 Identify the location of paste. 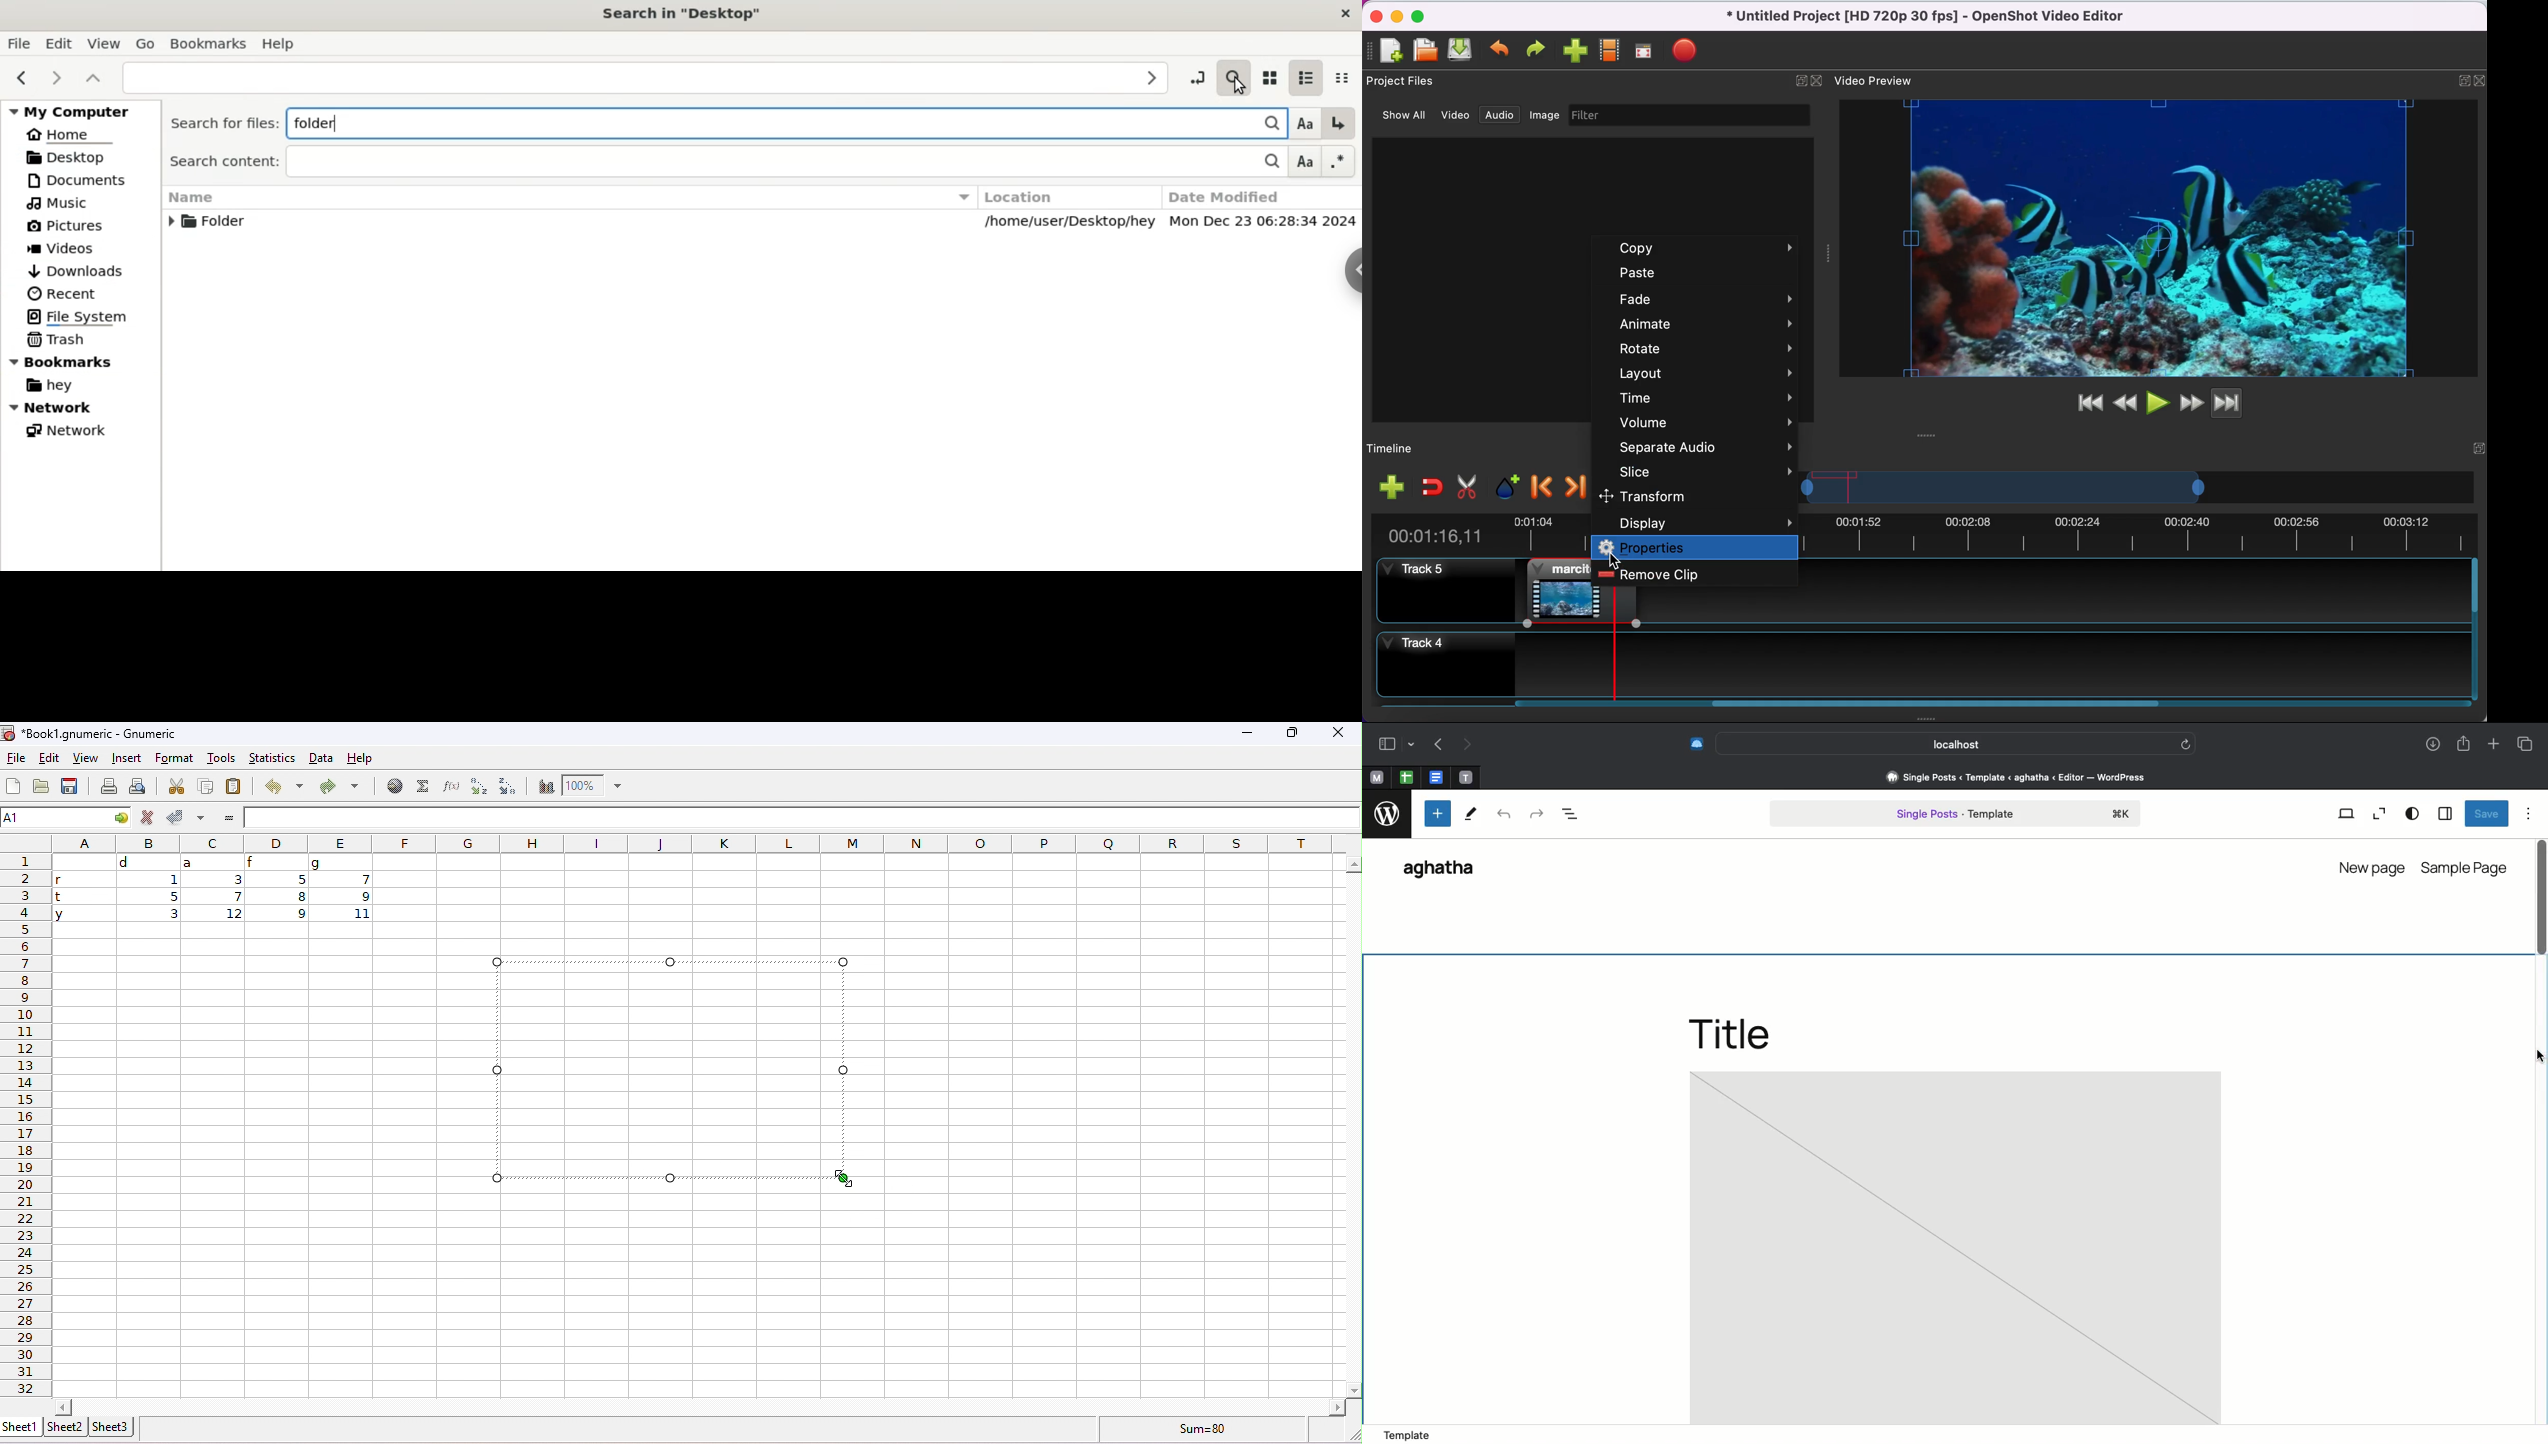
(234, 785).